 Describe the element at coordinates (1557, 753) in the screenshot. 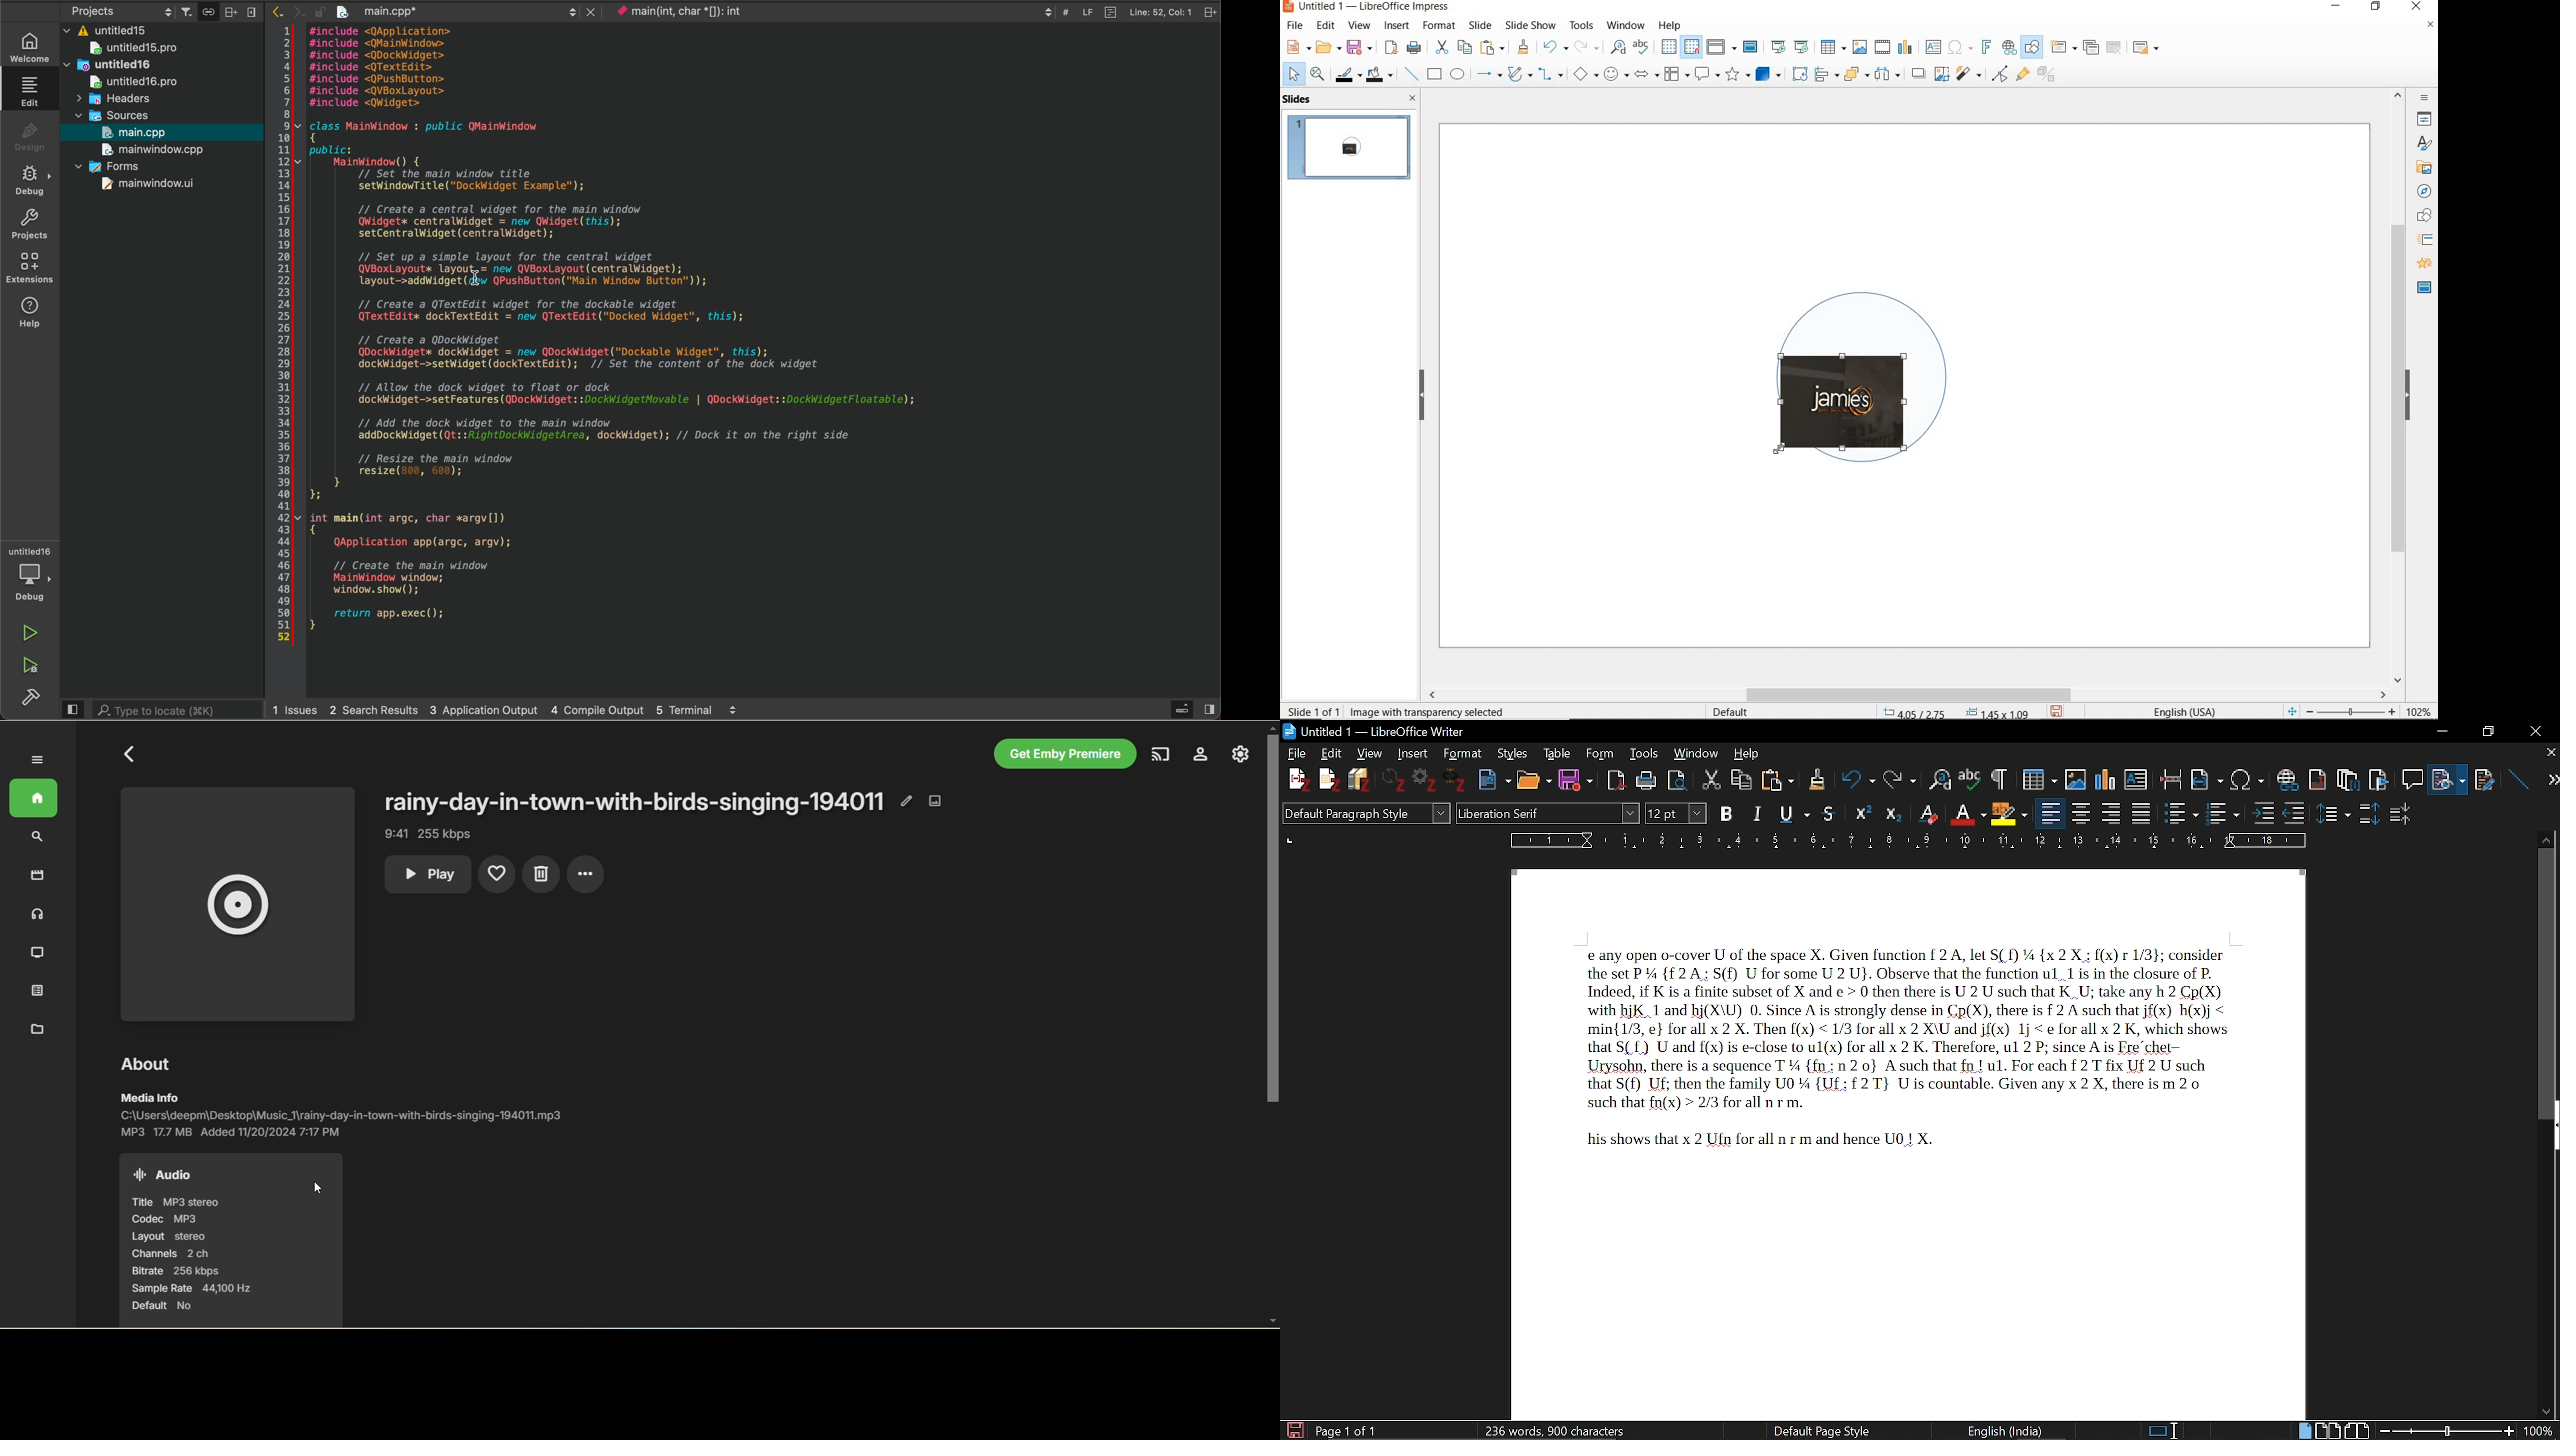

I see `Table` at that location.